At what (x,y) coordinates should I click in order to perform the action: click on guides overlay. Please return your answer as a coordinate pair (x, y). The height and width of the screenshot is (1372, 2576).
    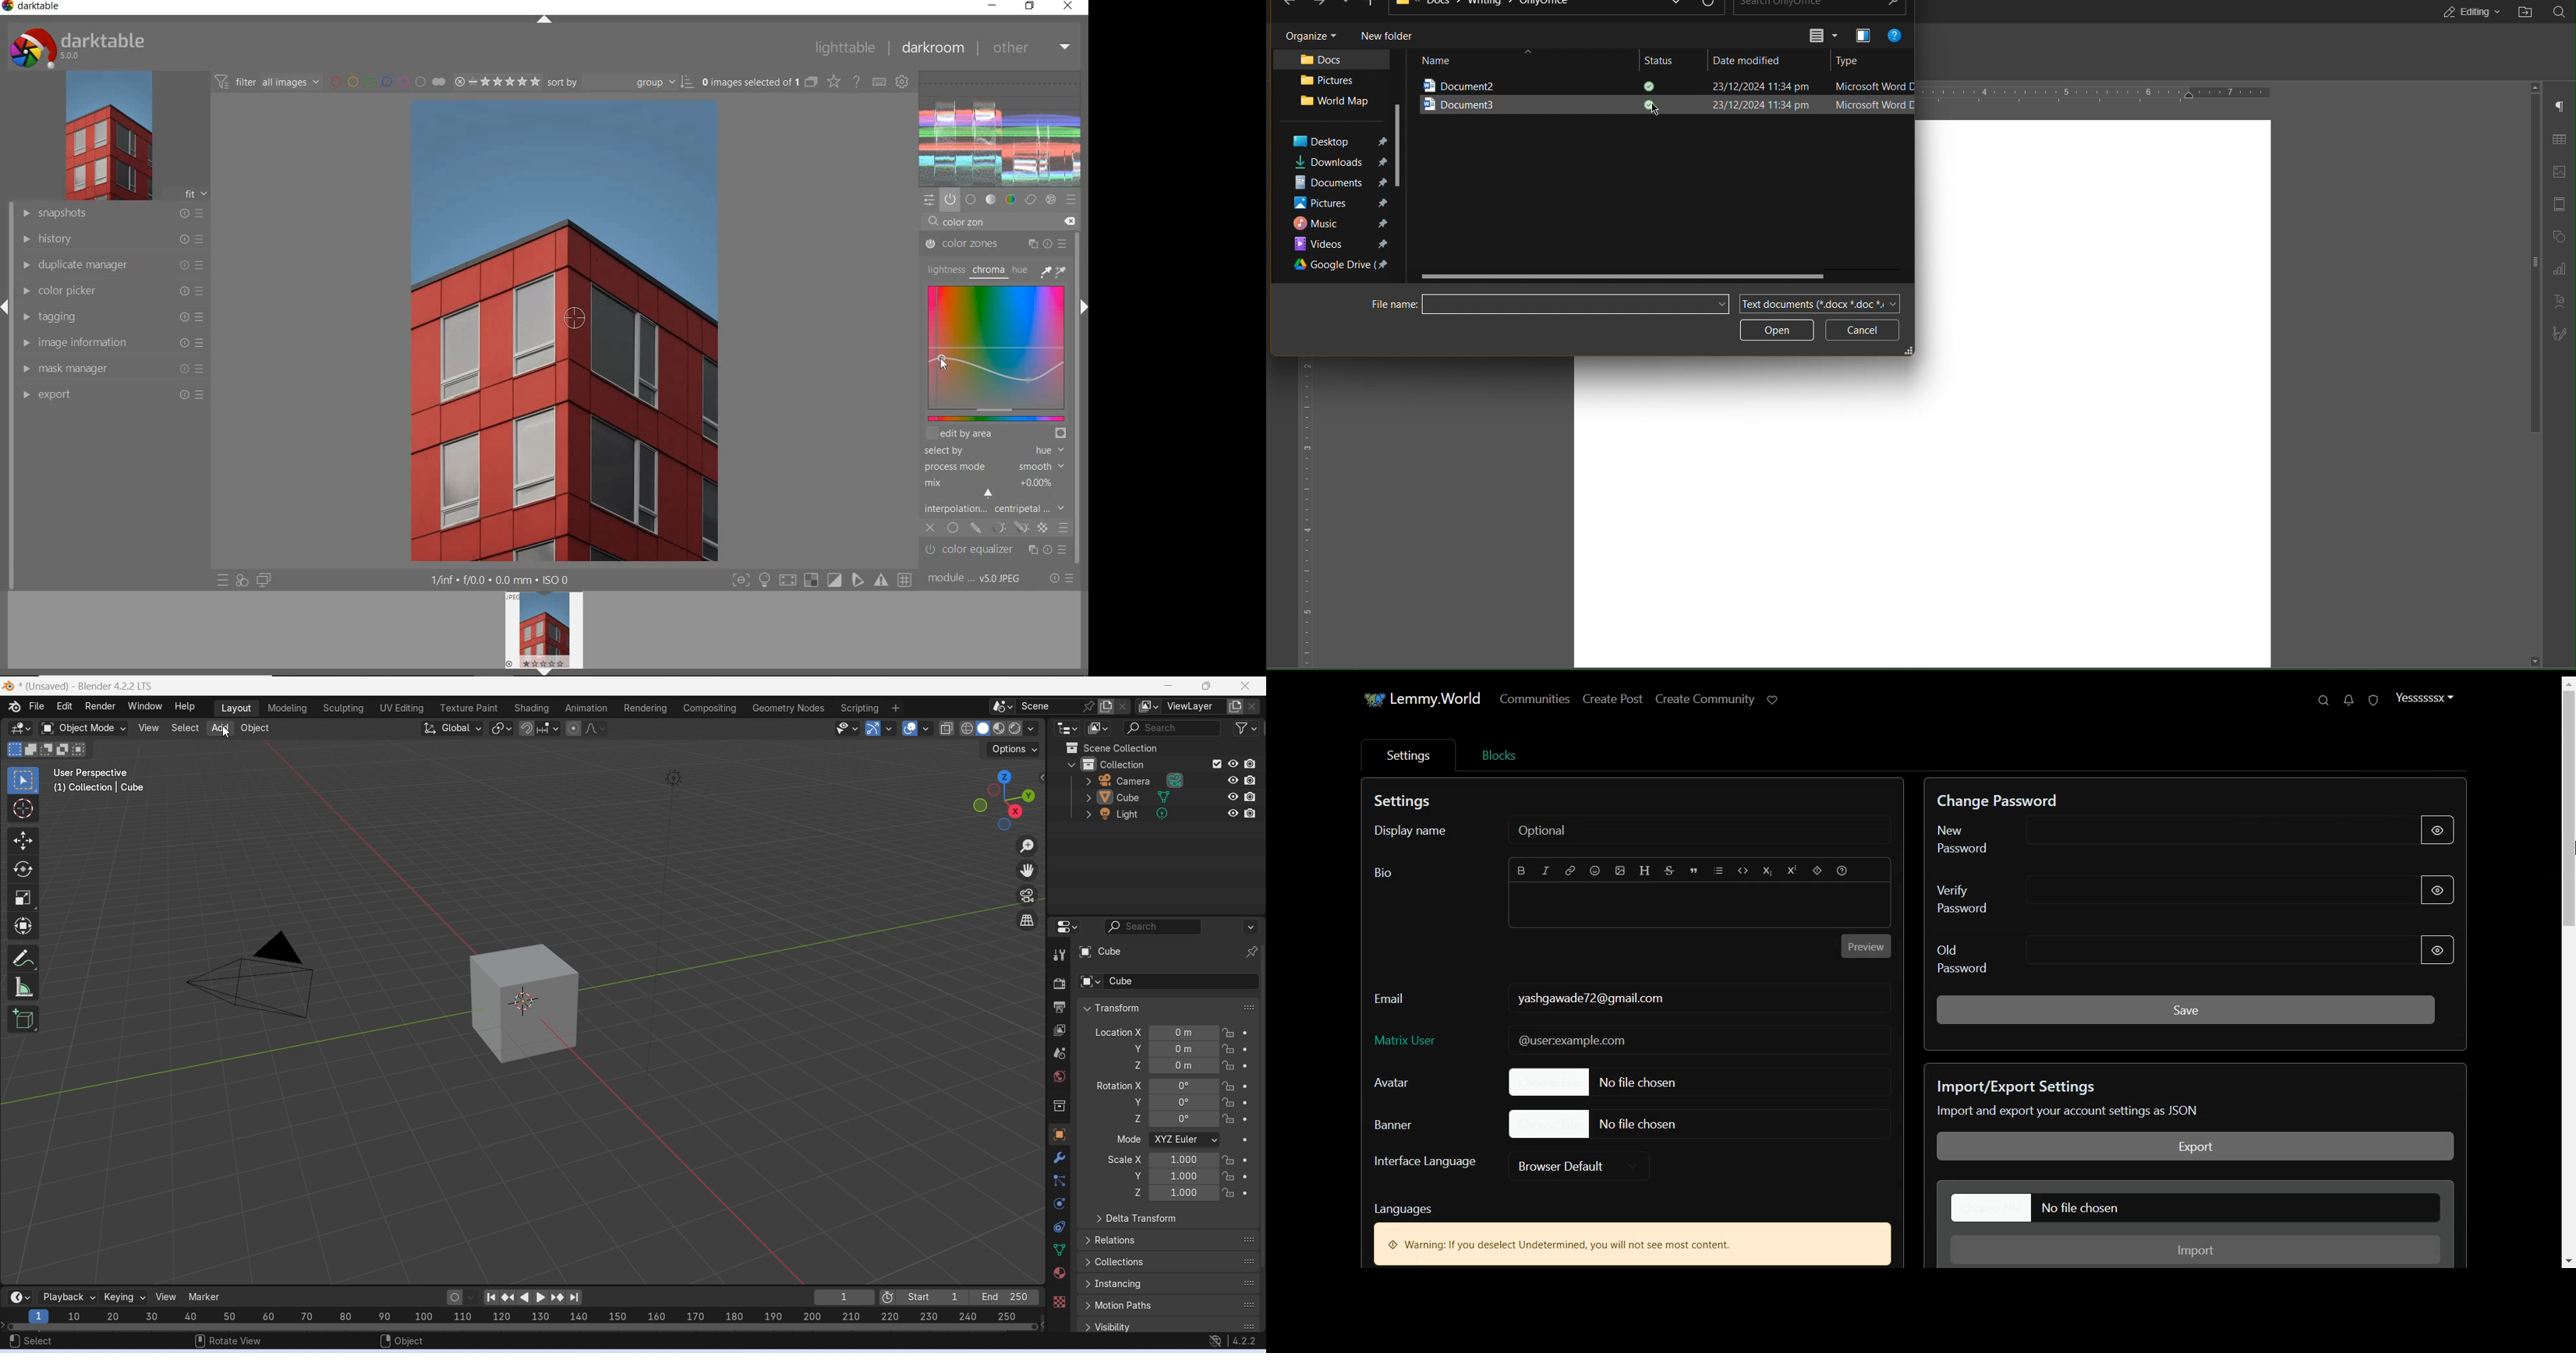
    Looking at the image, I should click on (858, 581).